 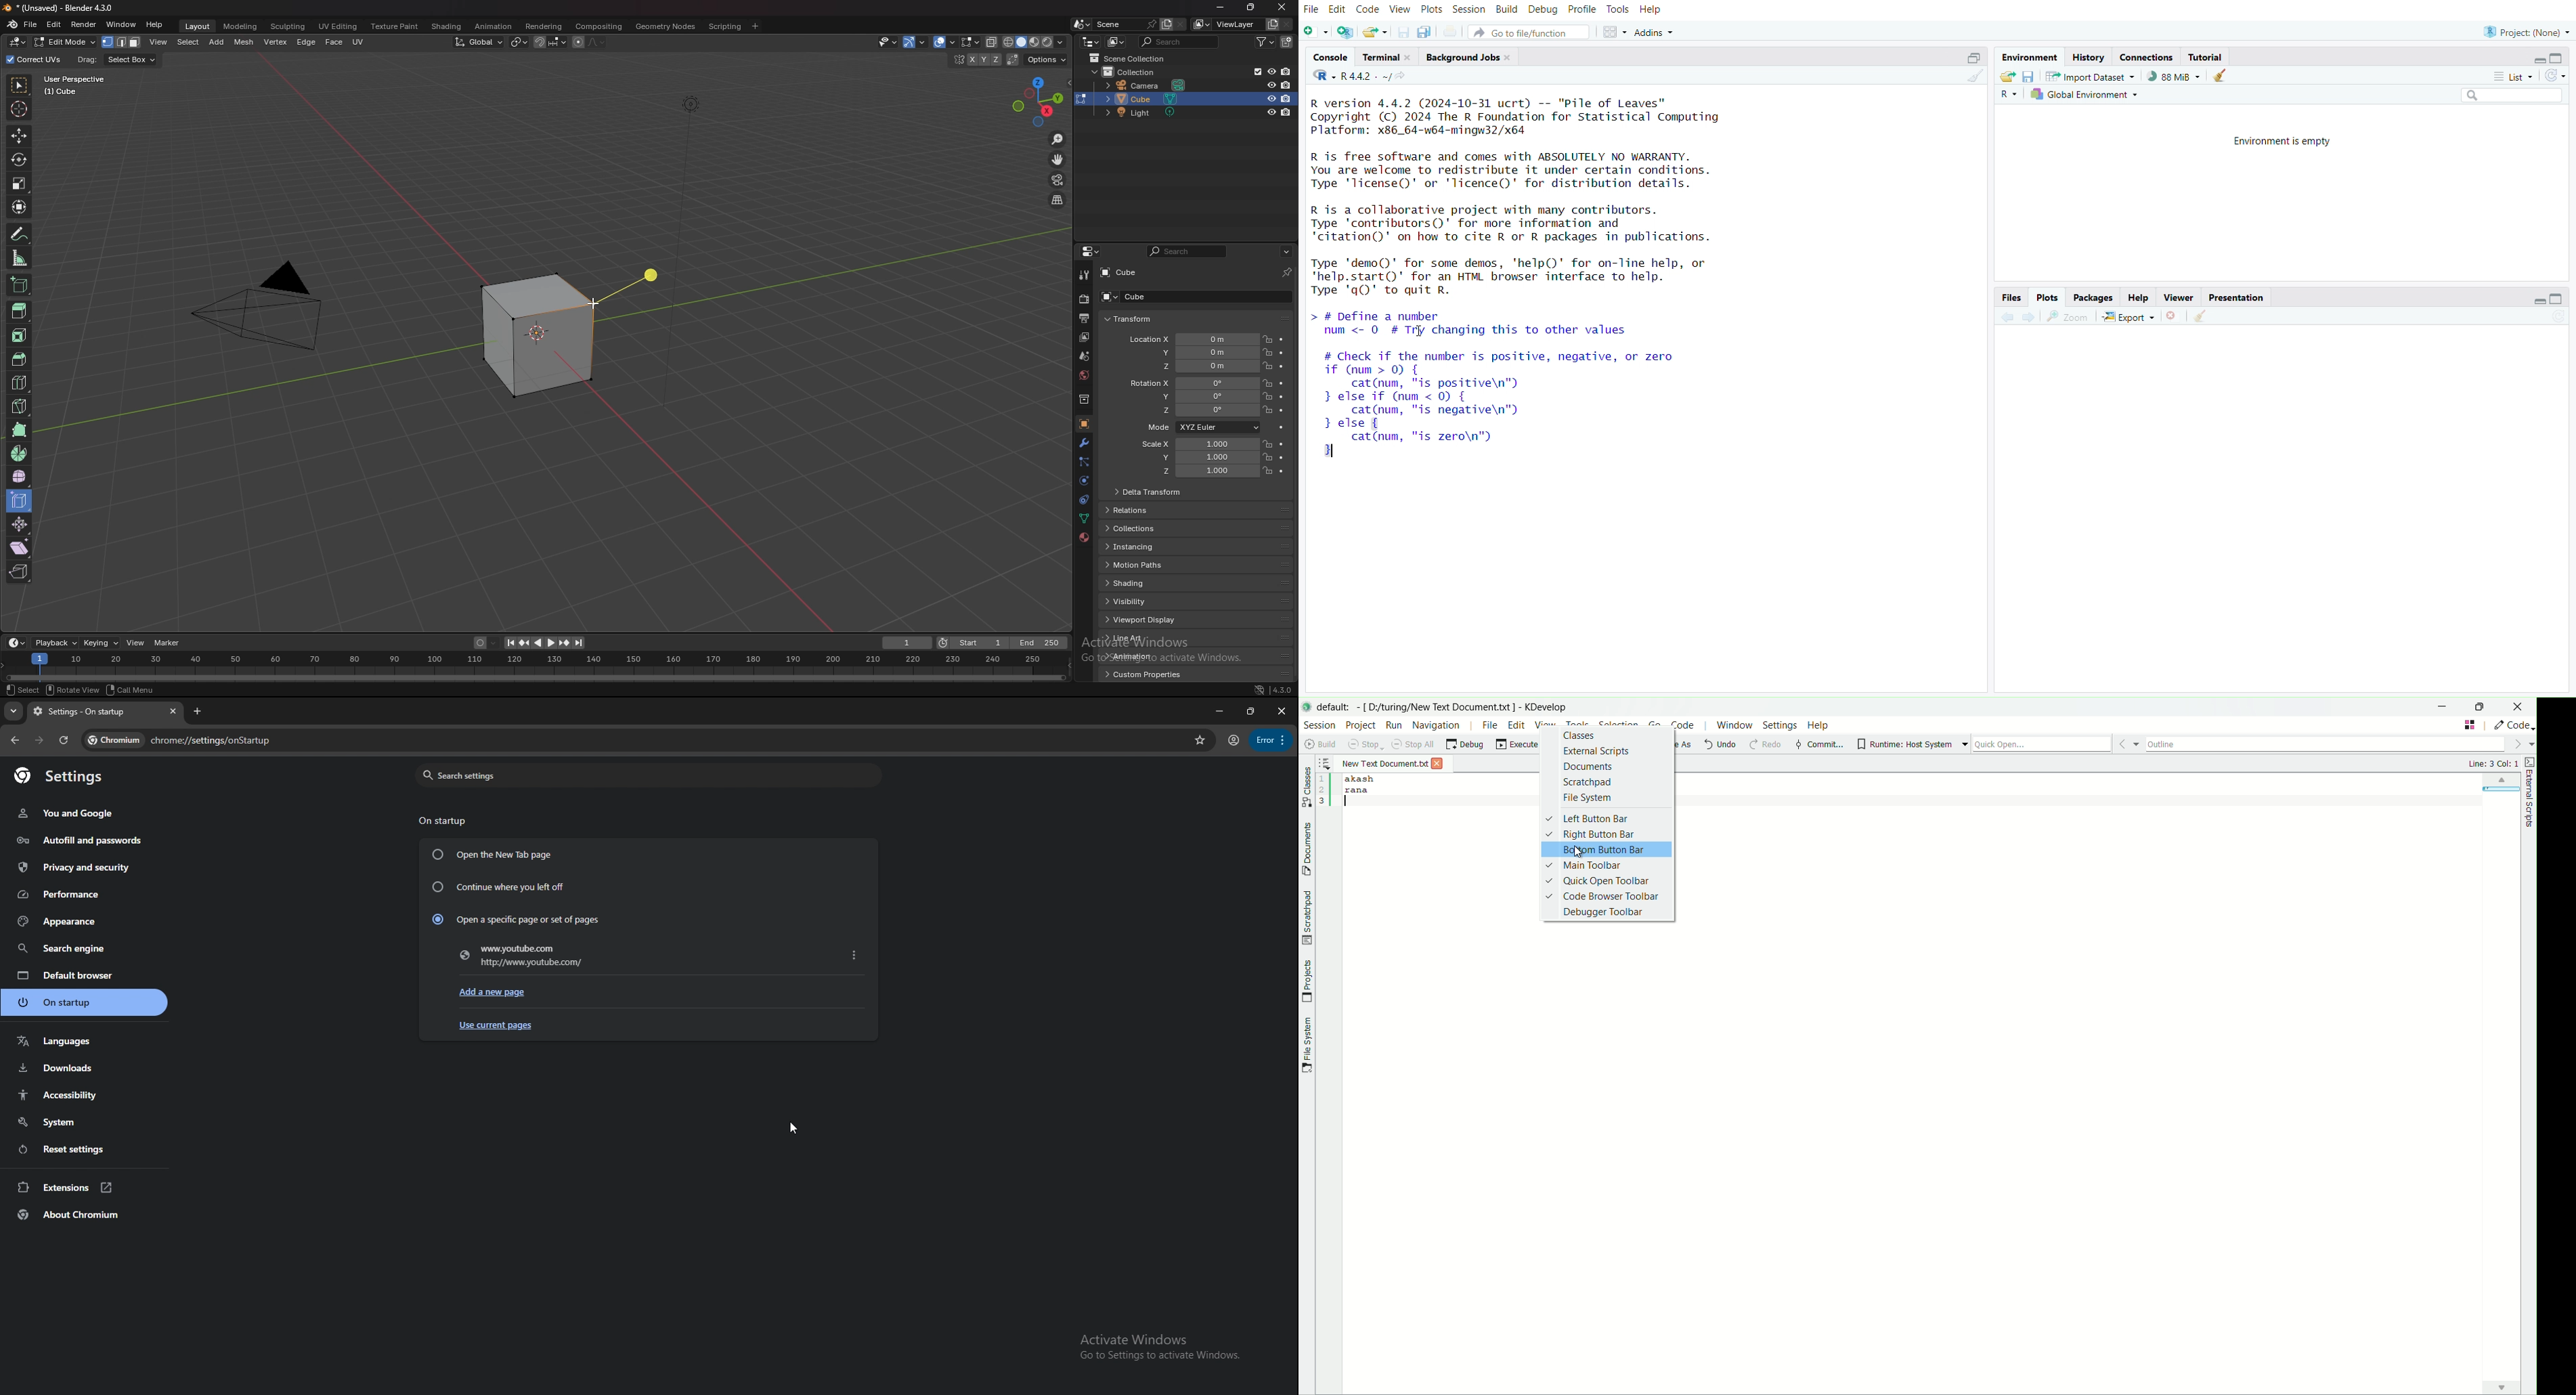 I want to click on on startup, so click(x=443, y=819).